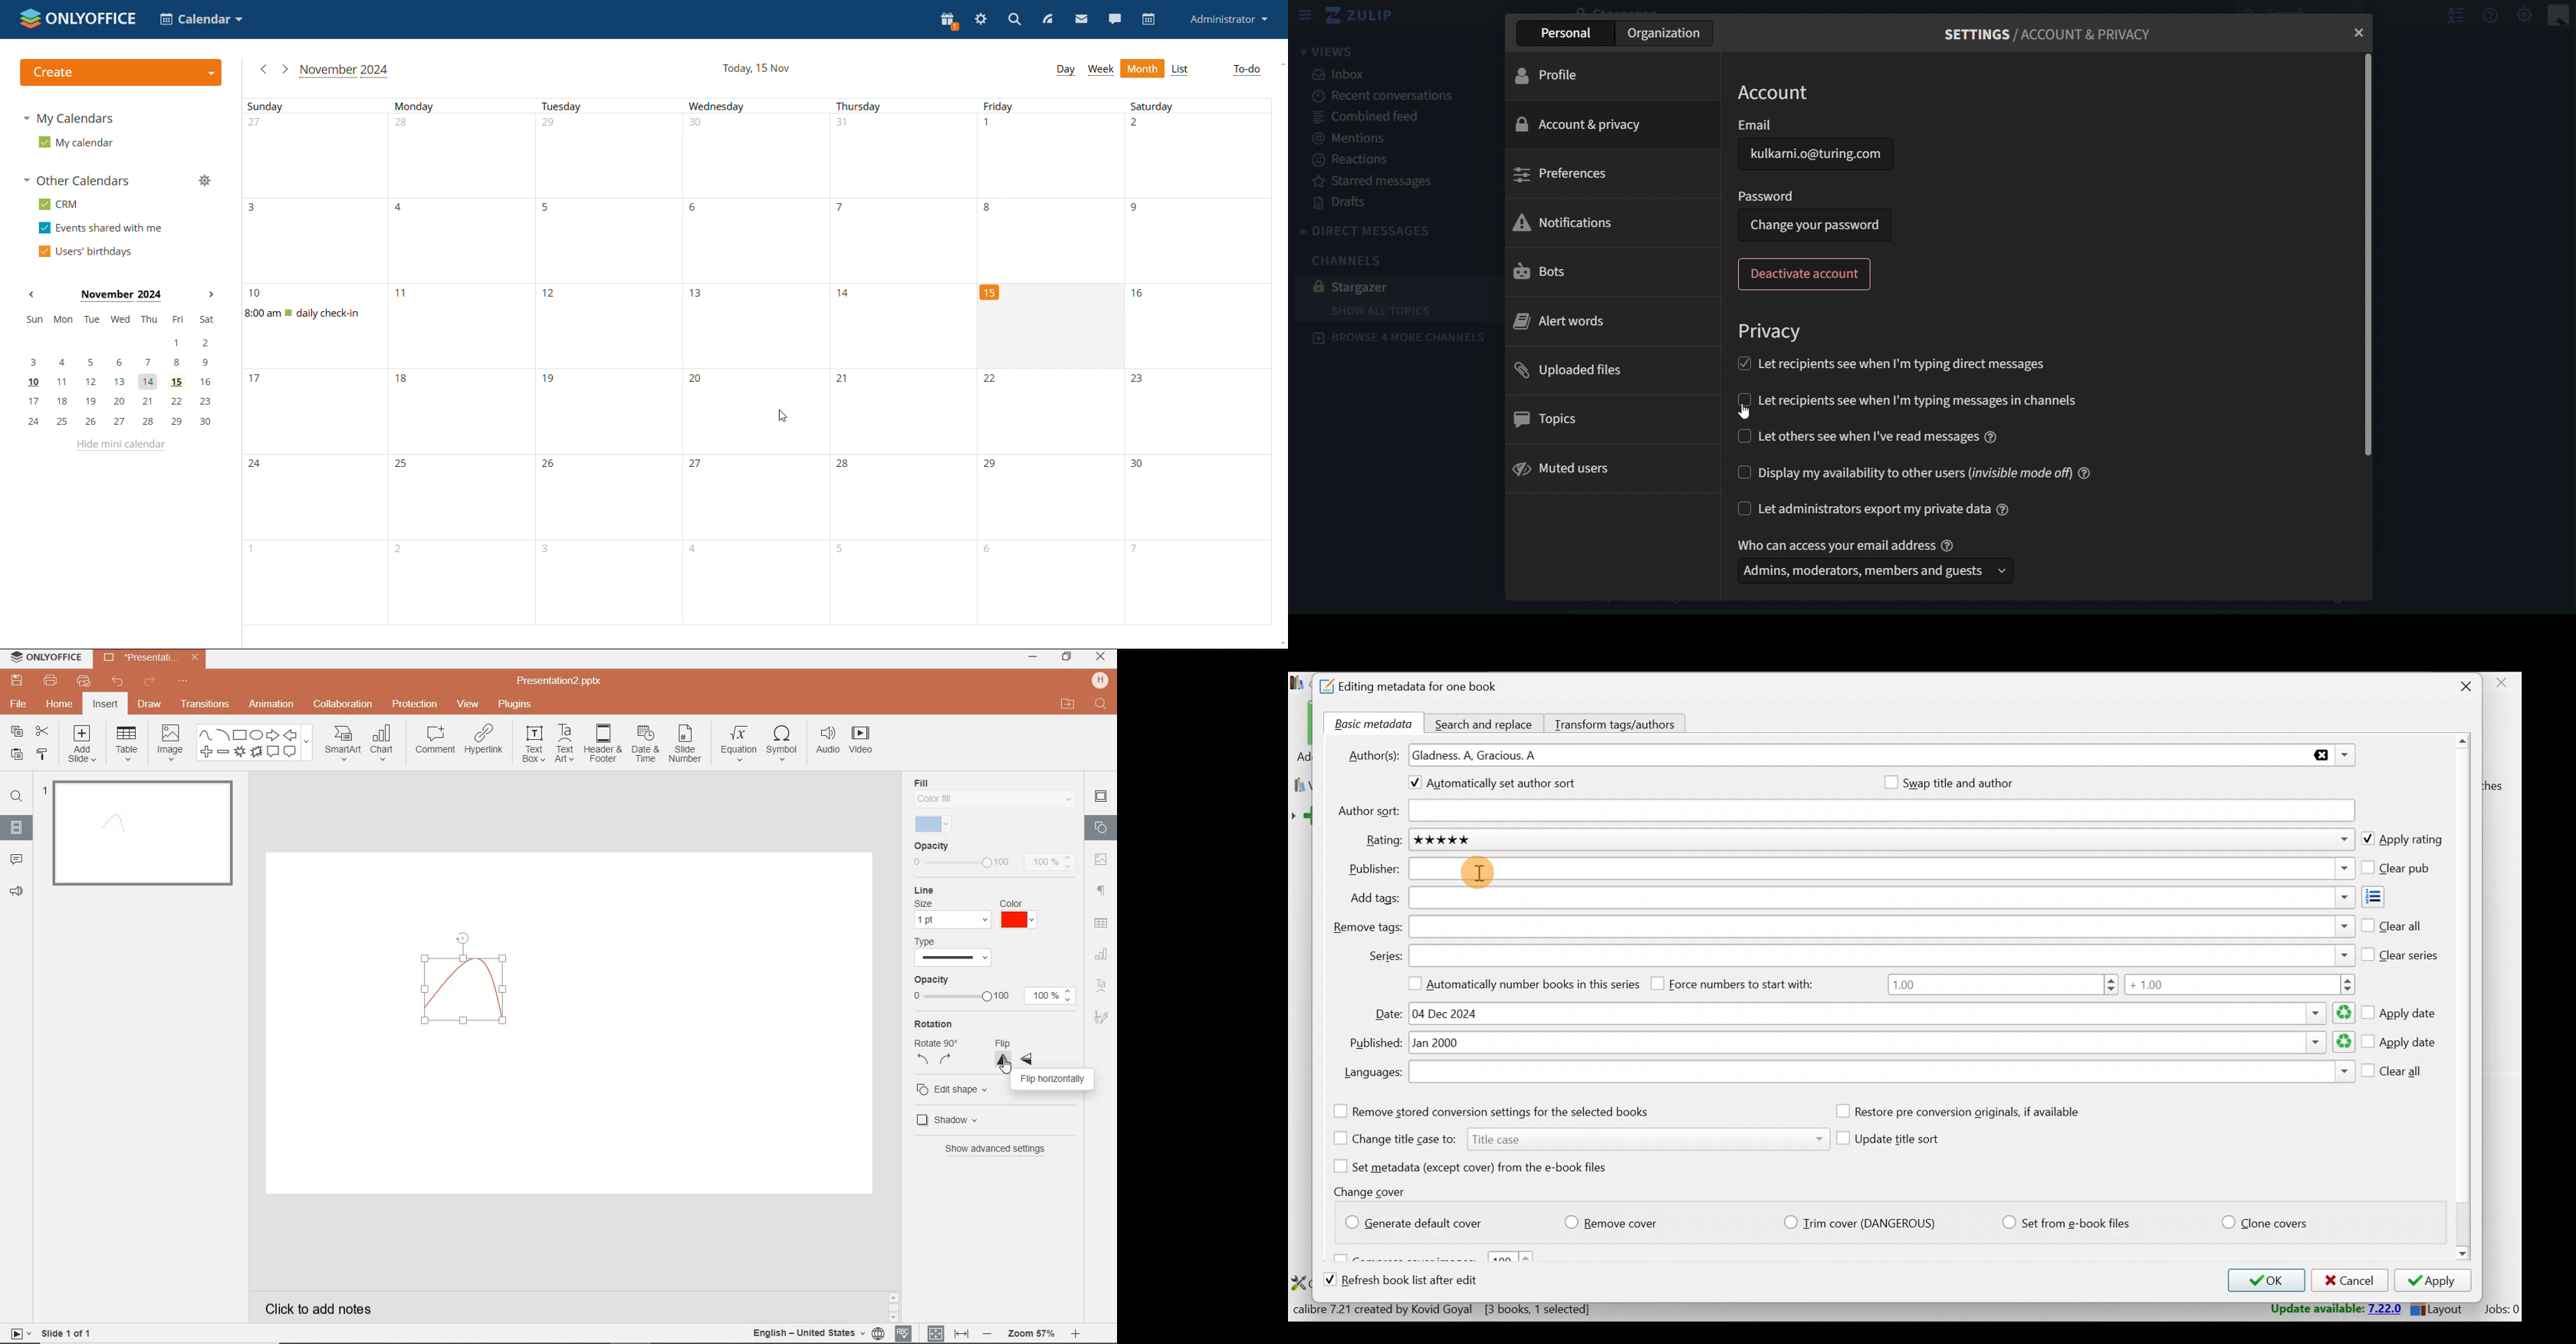 This screenshot has height=1344, width=2576. Describe the element at coordinates (1048, 19) in the screenshot. I see `feed` at that location.